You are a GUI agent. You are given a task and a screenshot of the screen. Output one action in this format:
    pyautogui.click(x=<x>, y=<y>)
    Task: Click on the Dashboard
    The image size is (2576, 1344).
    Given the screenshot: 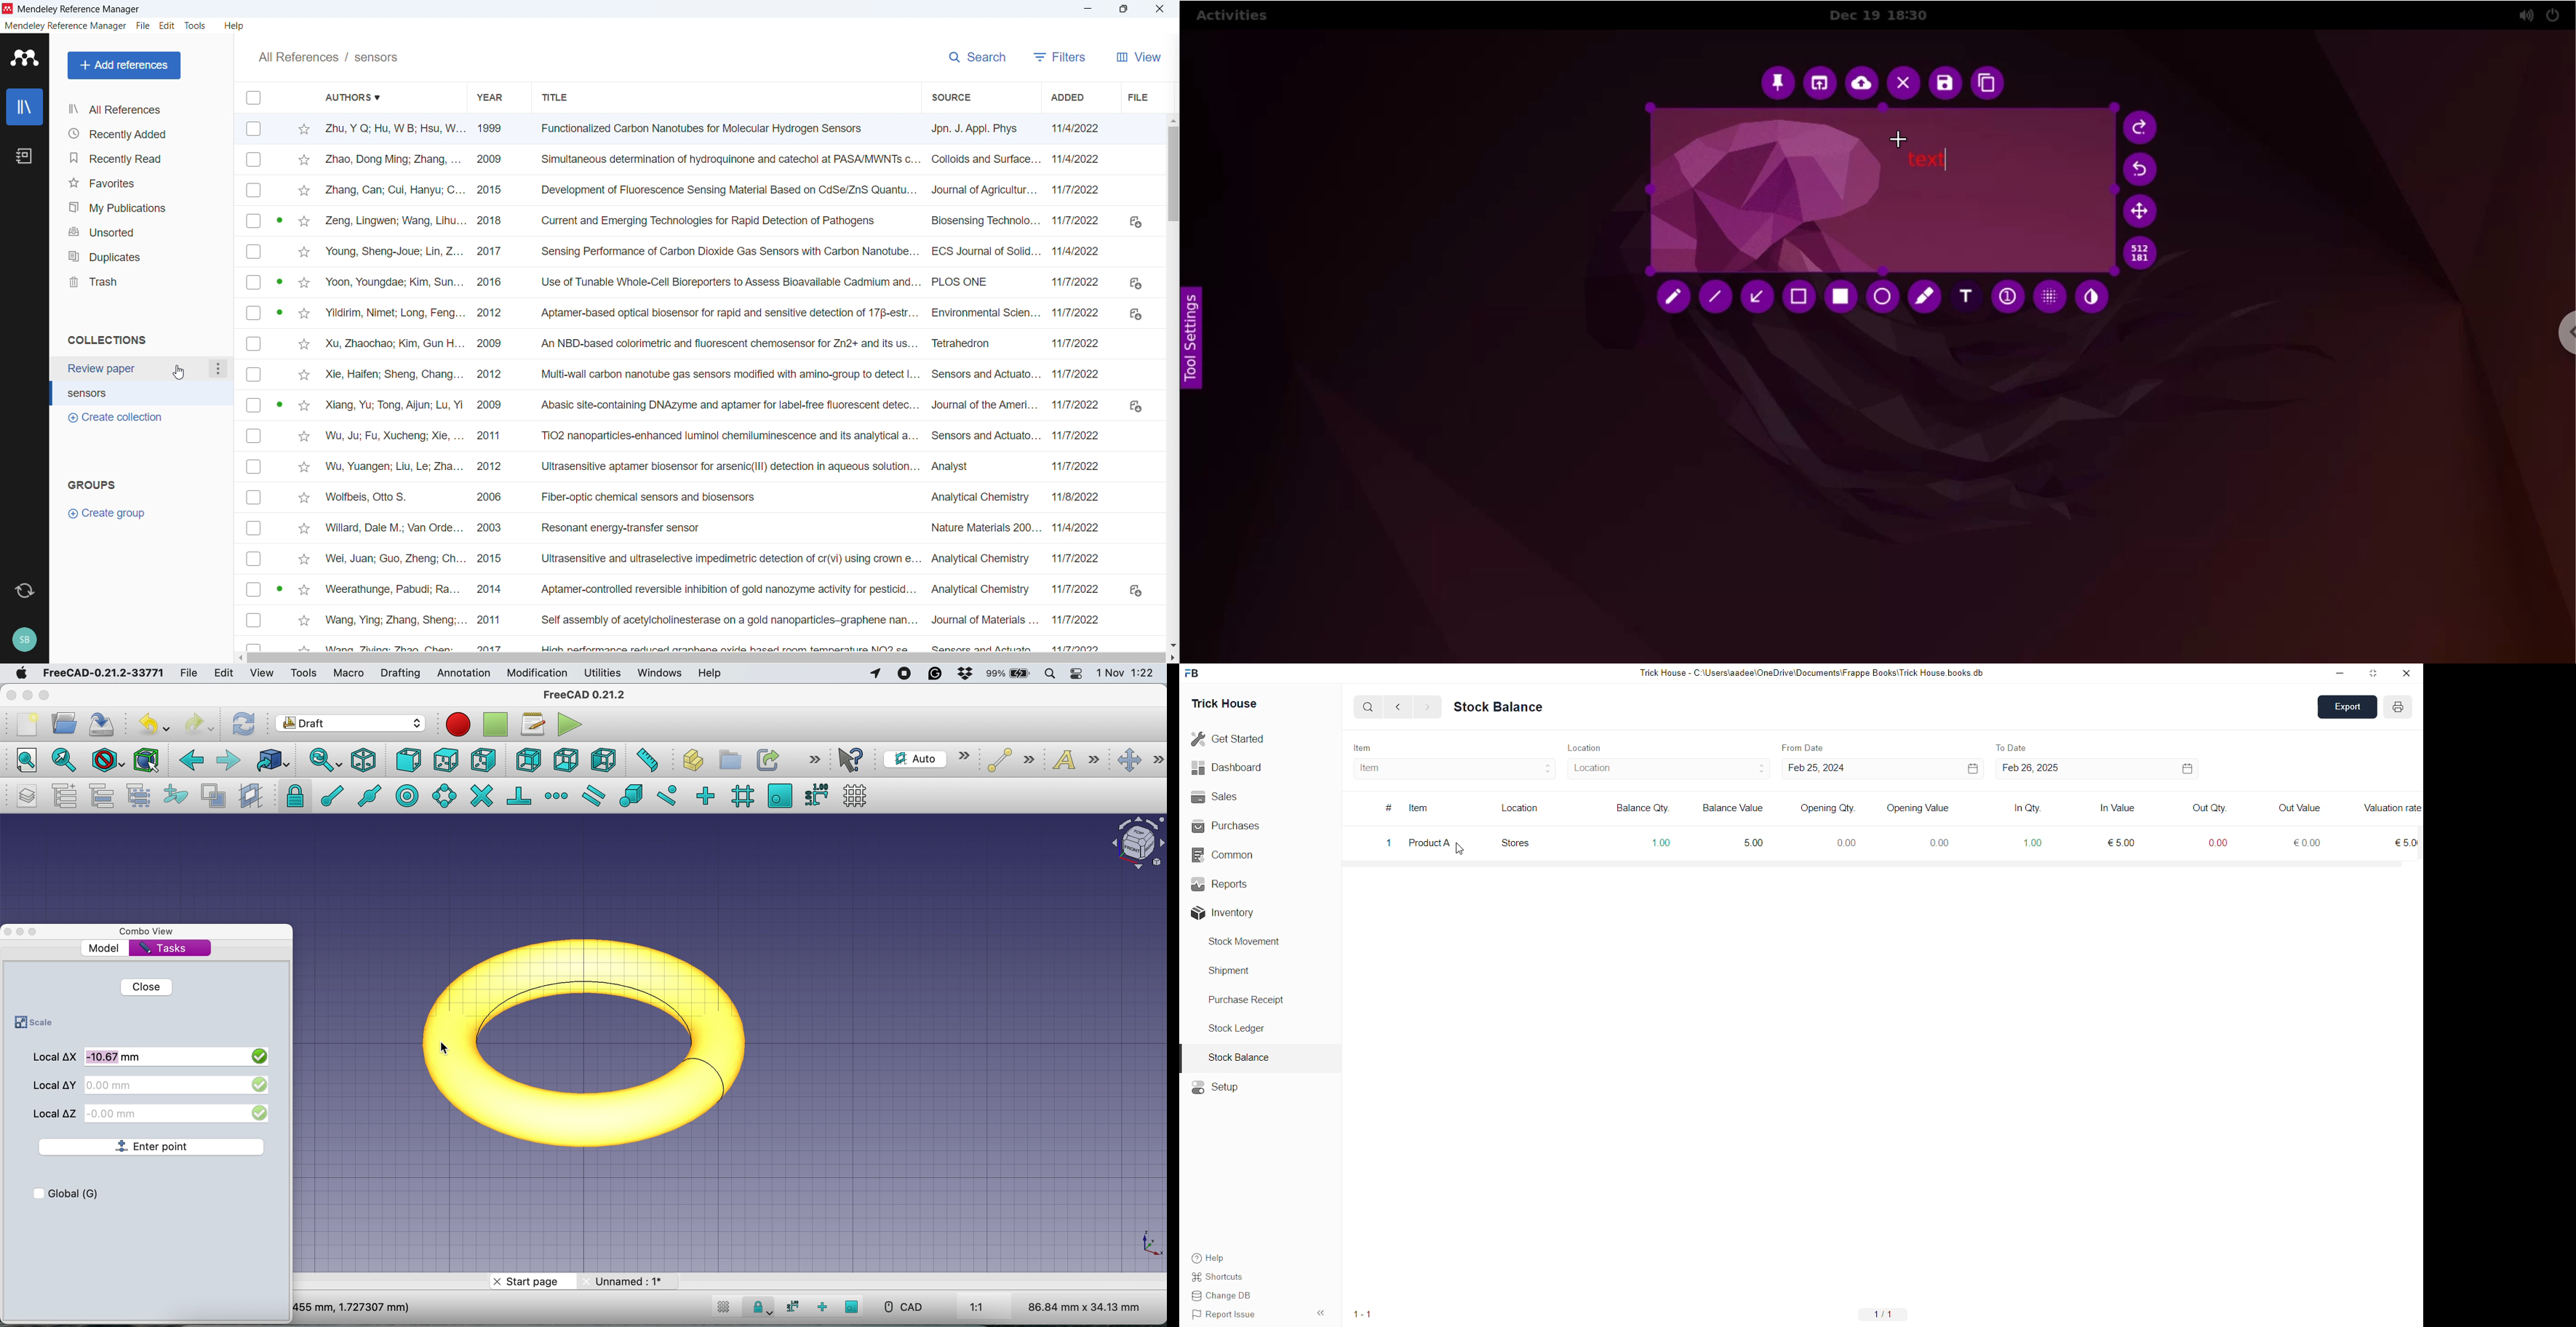 What is the action you would take?
    pyautogui.click(x=1227, y=770)
    